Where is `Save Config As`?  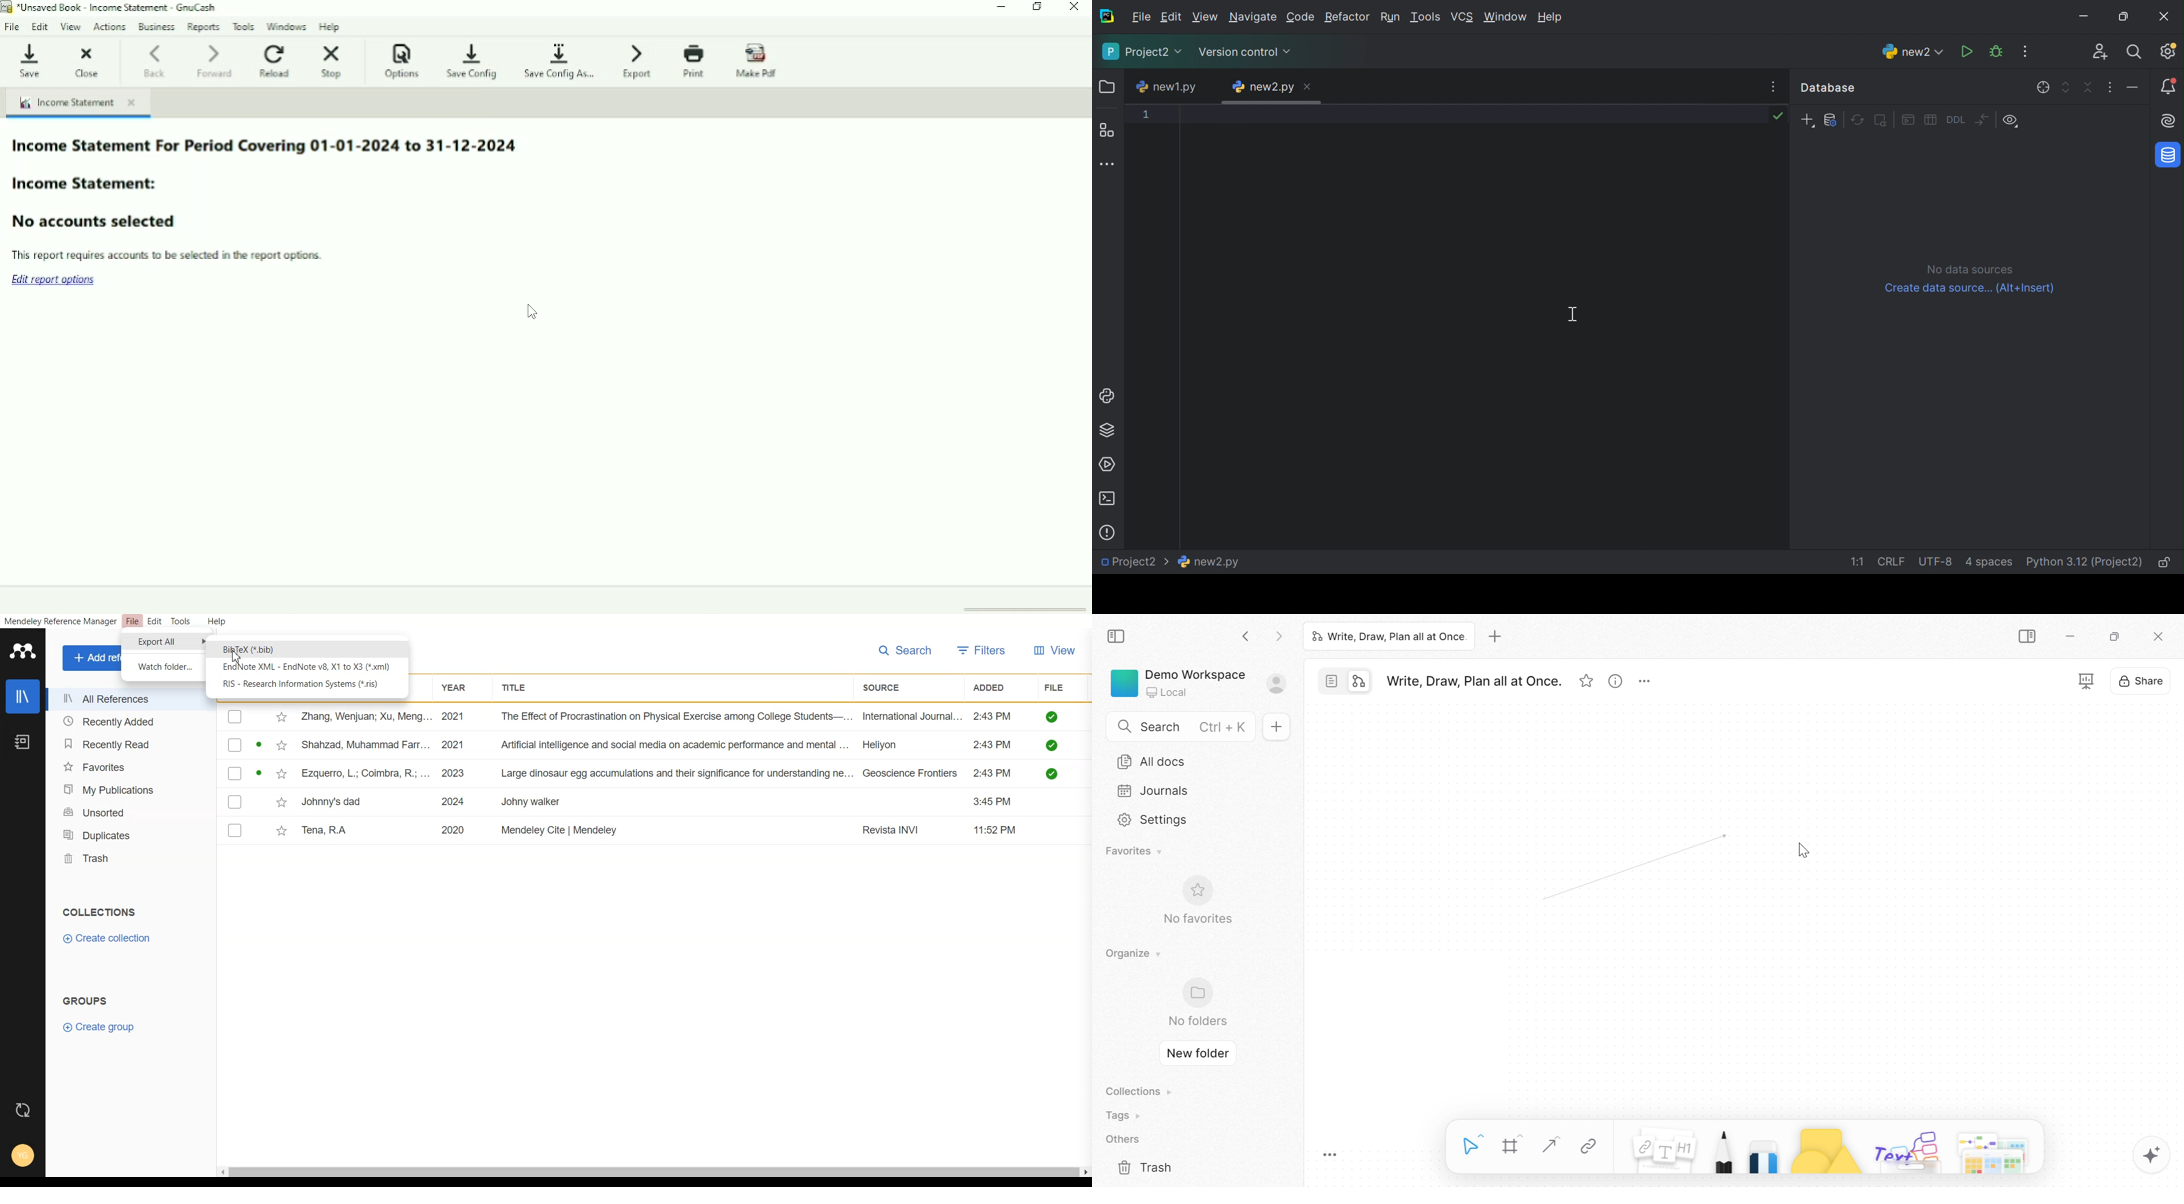
Save Config As is located at coordinates (562, 60).